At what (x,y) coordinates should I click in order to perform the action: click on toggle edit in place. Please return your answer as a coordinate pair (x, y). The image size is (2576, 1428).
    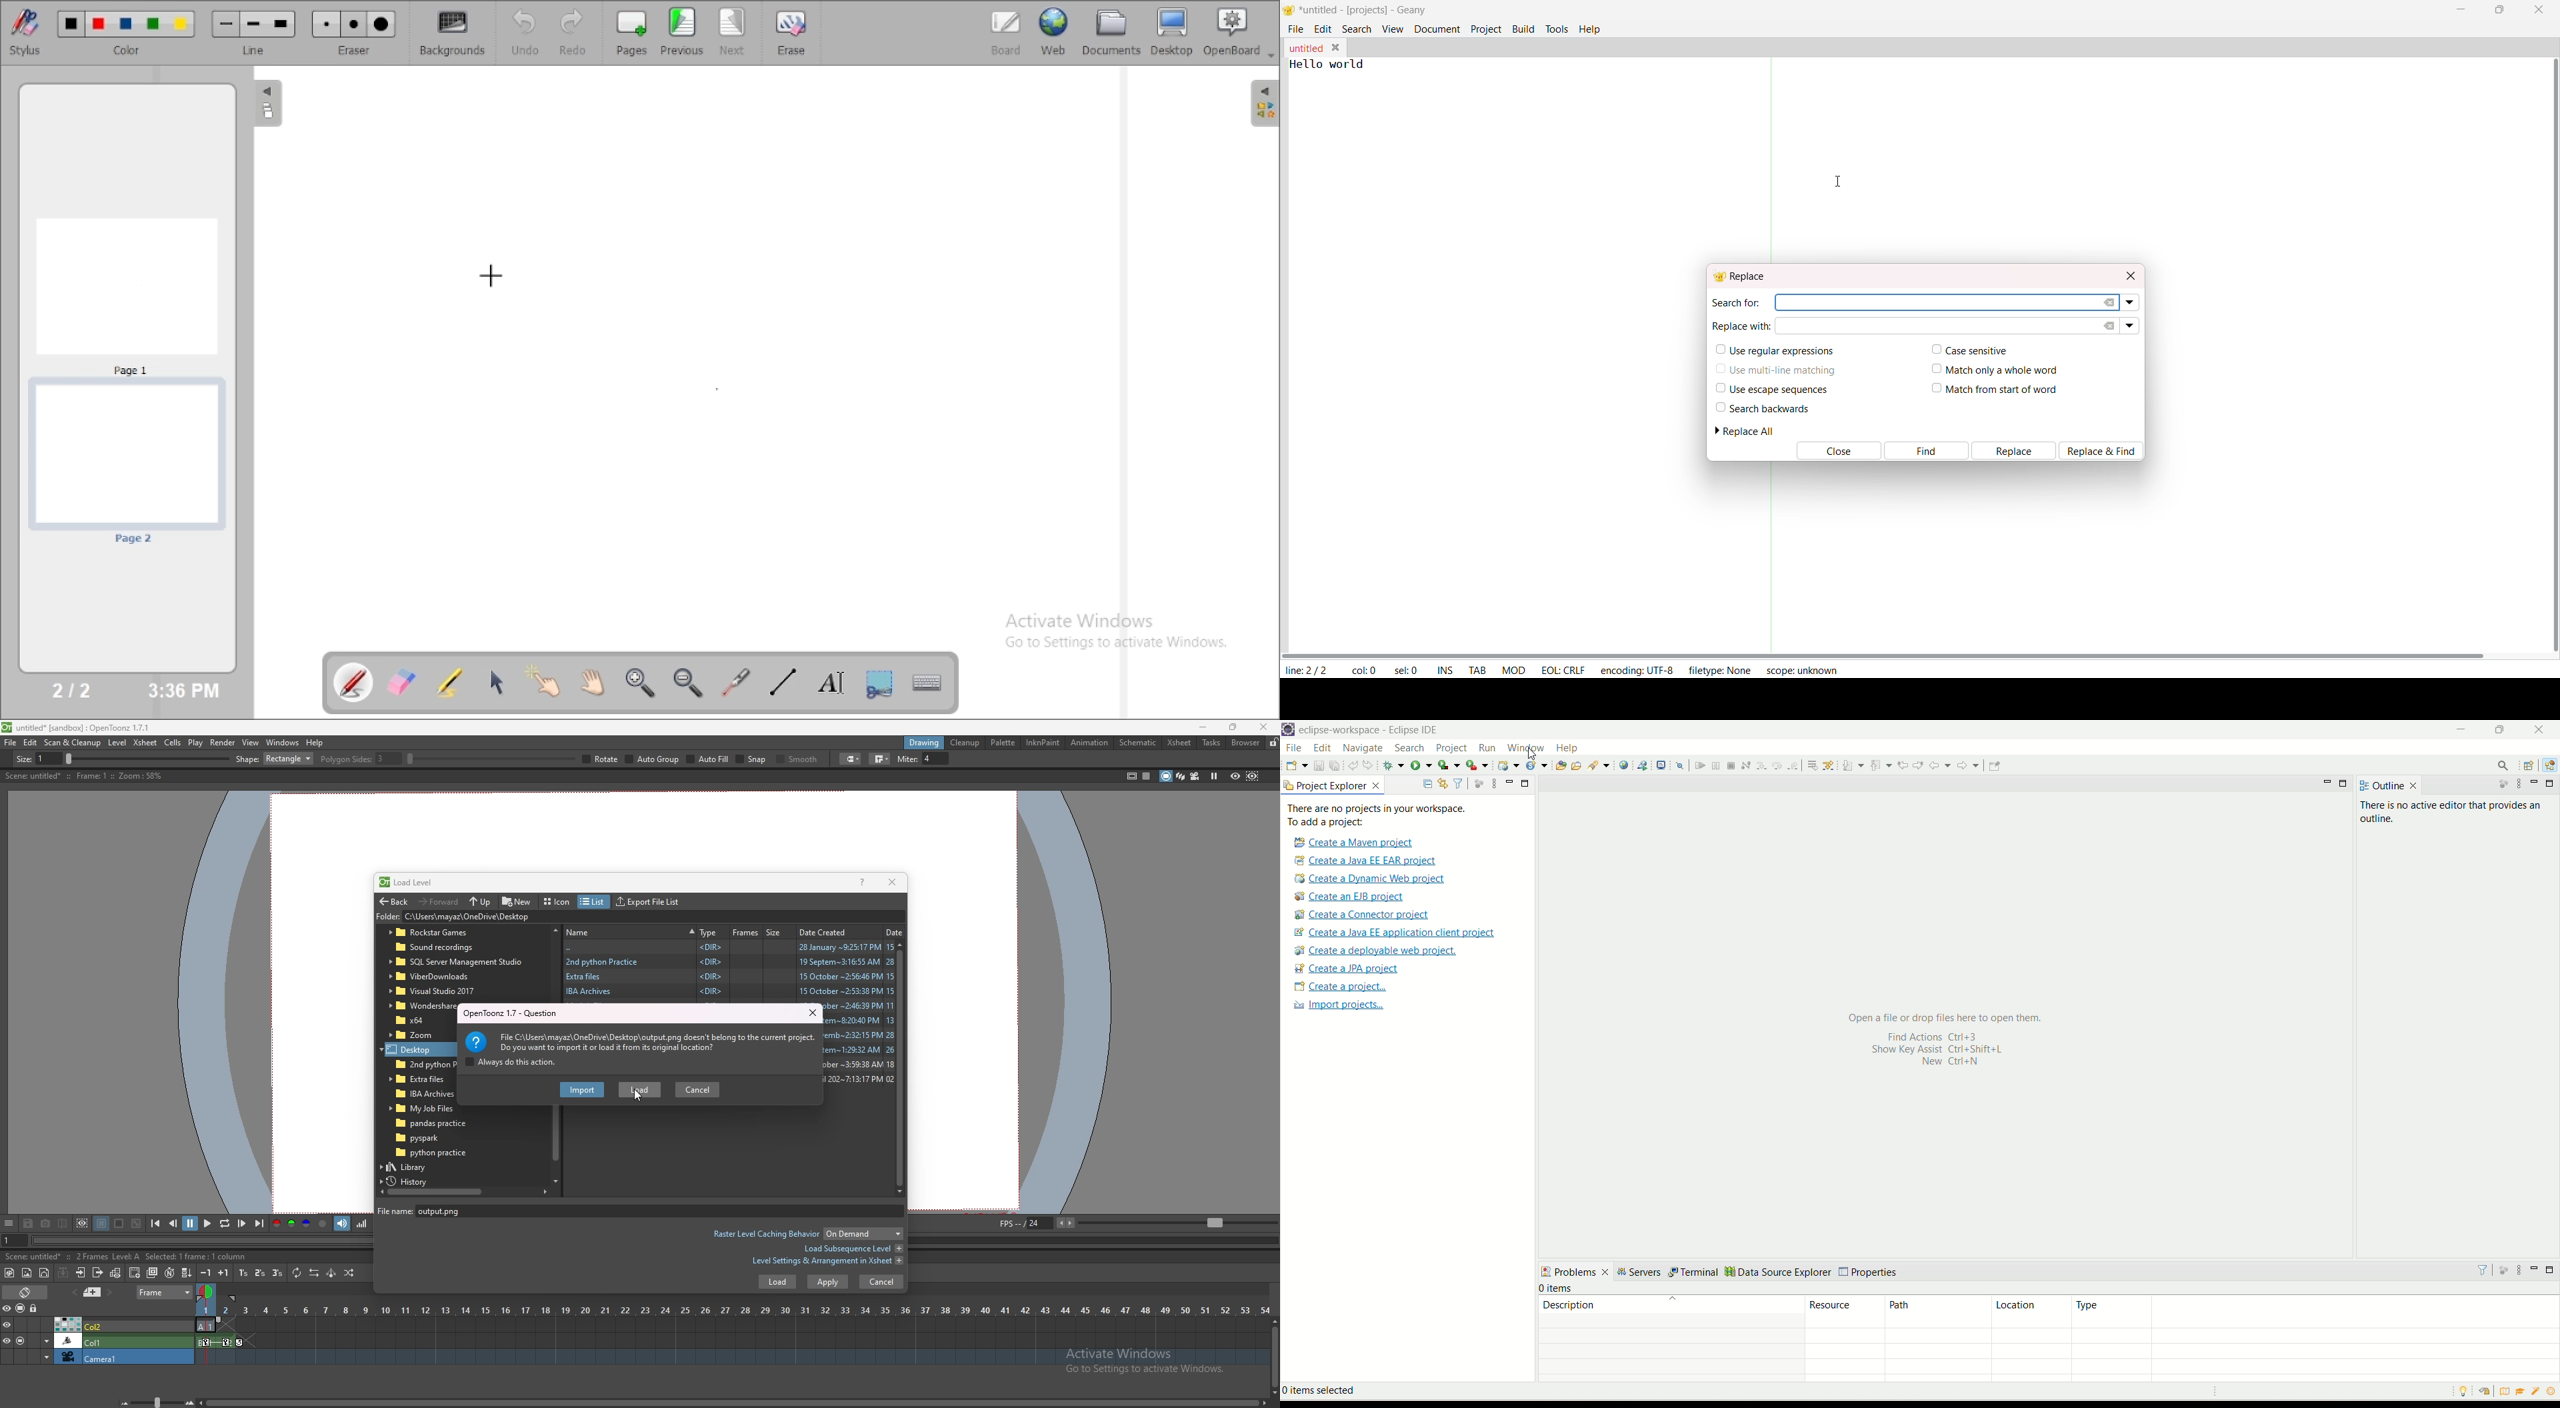
    Looking at the image, I should click on (115, 1273).